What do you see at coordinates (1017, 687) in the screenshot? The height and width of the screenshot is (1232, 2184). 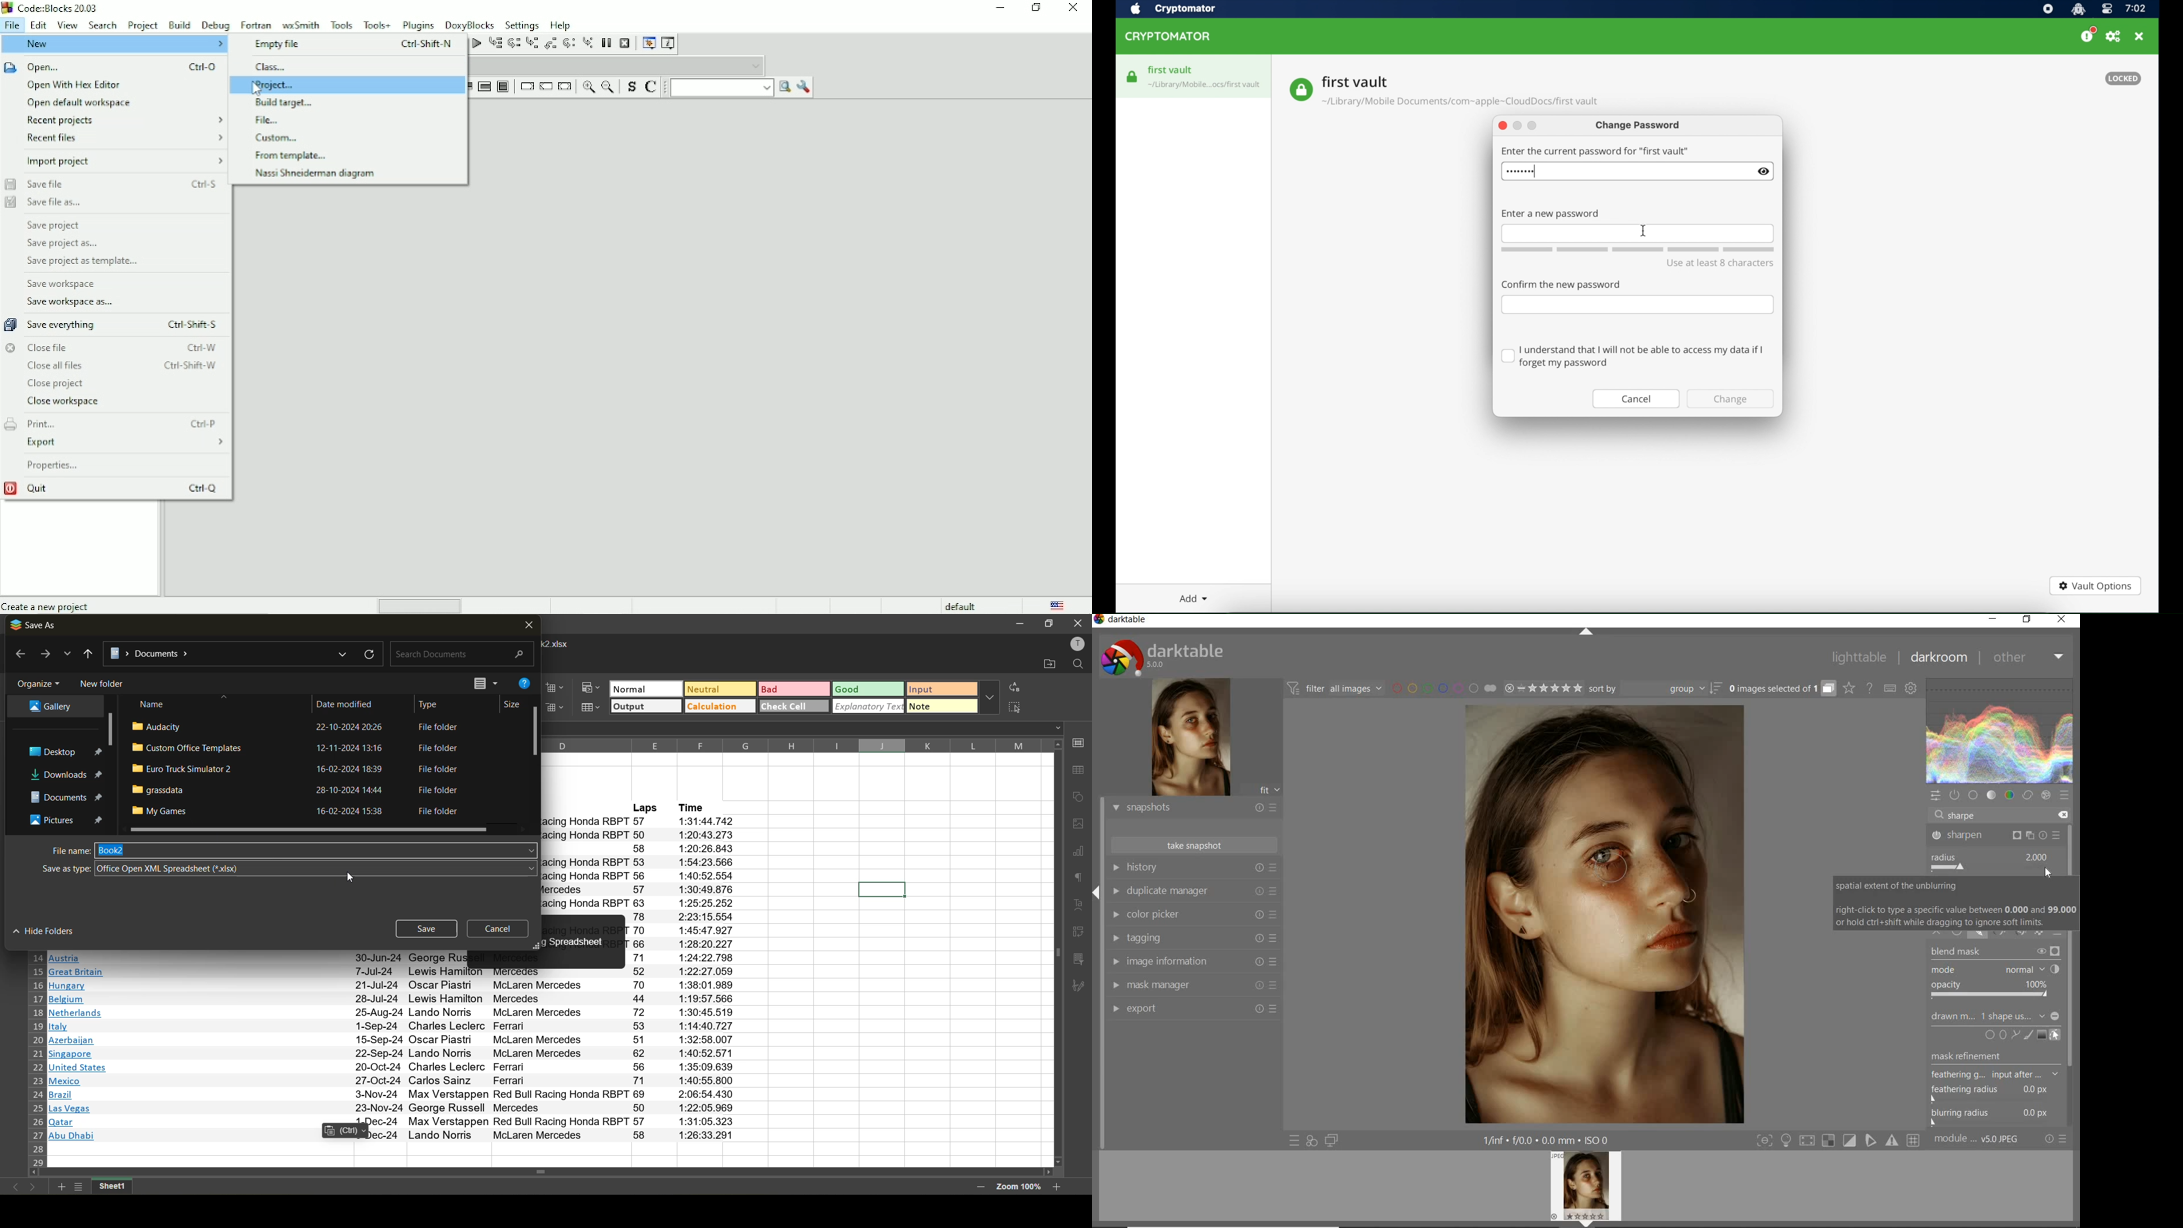 I see `replace` at bounding box center [1017, 687].